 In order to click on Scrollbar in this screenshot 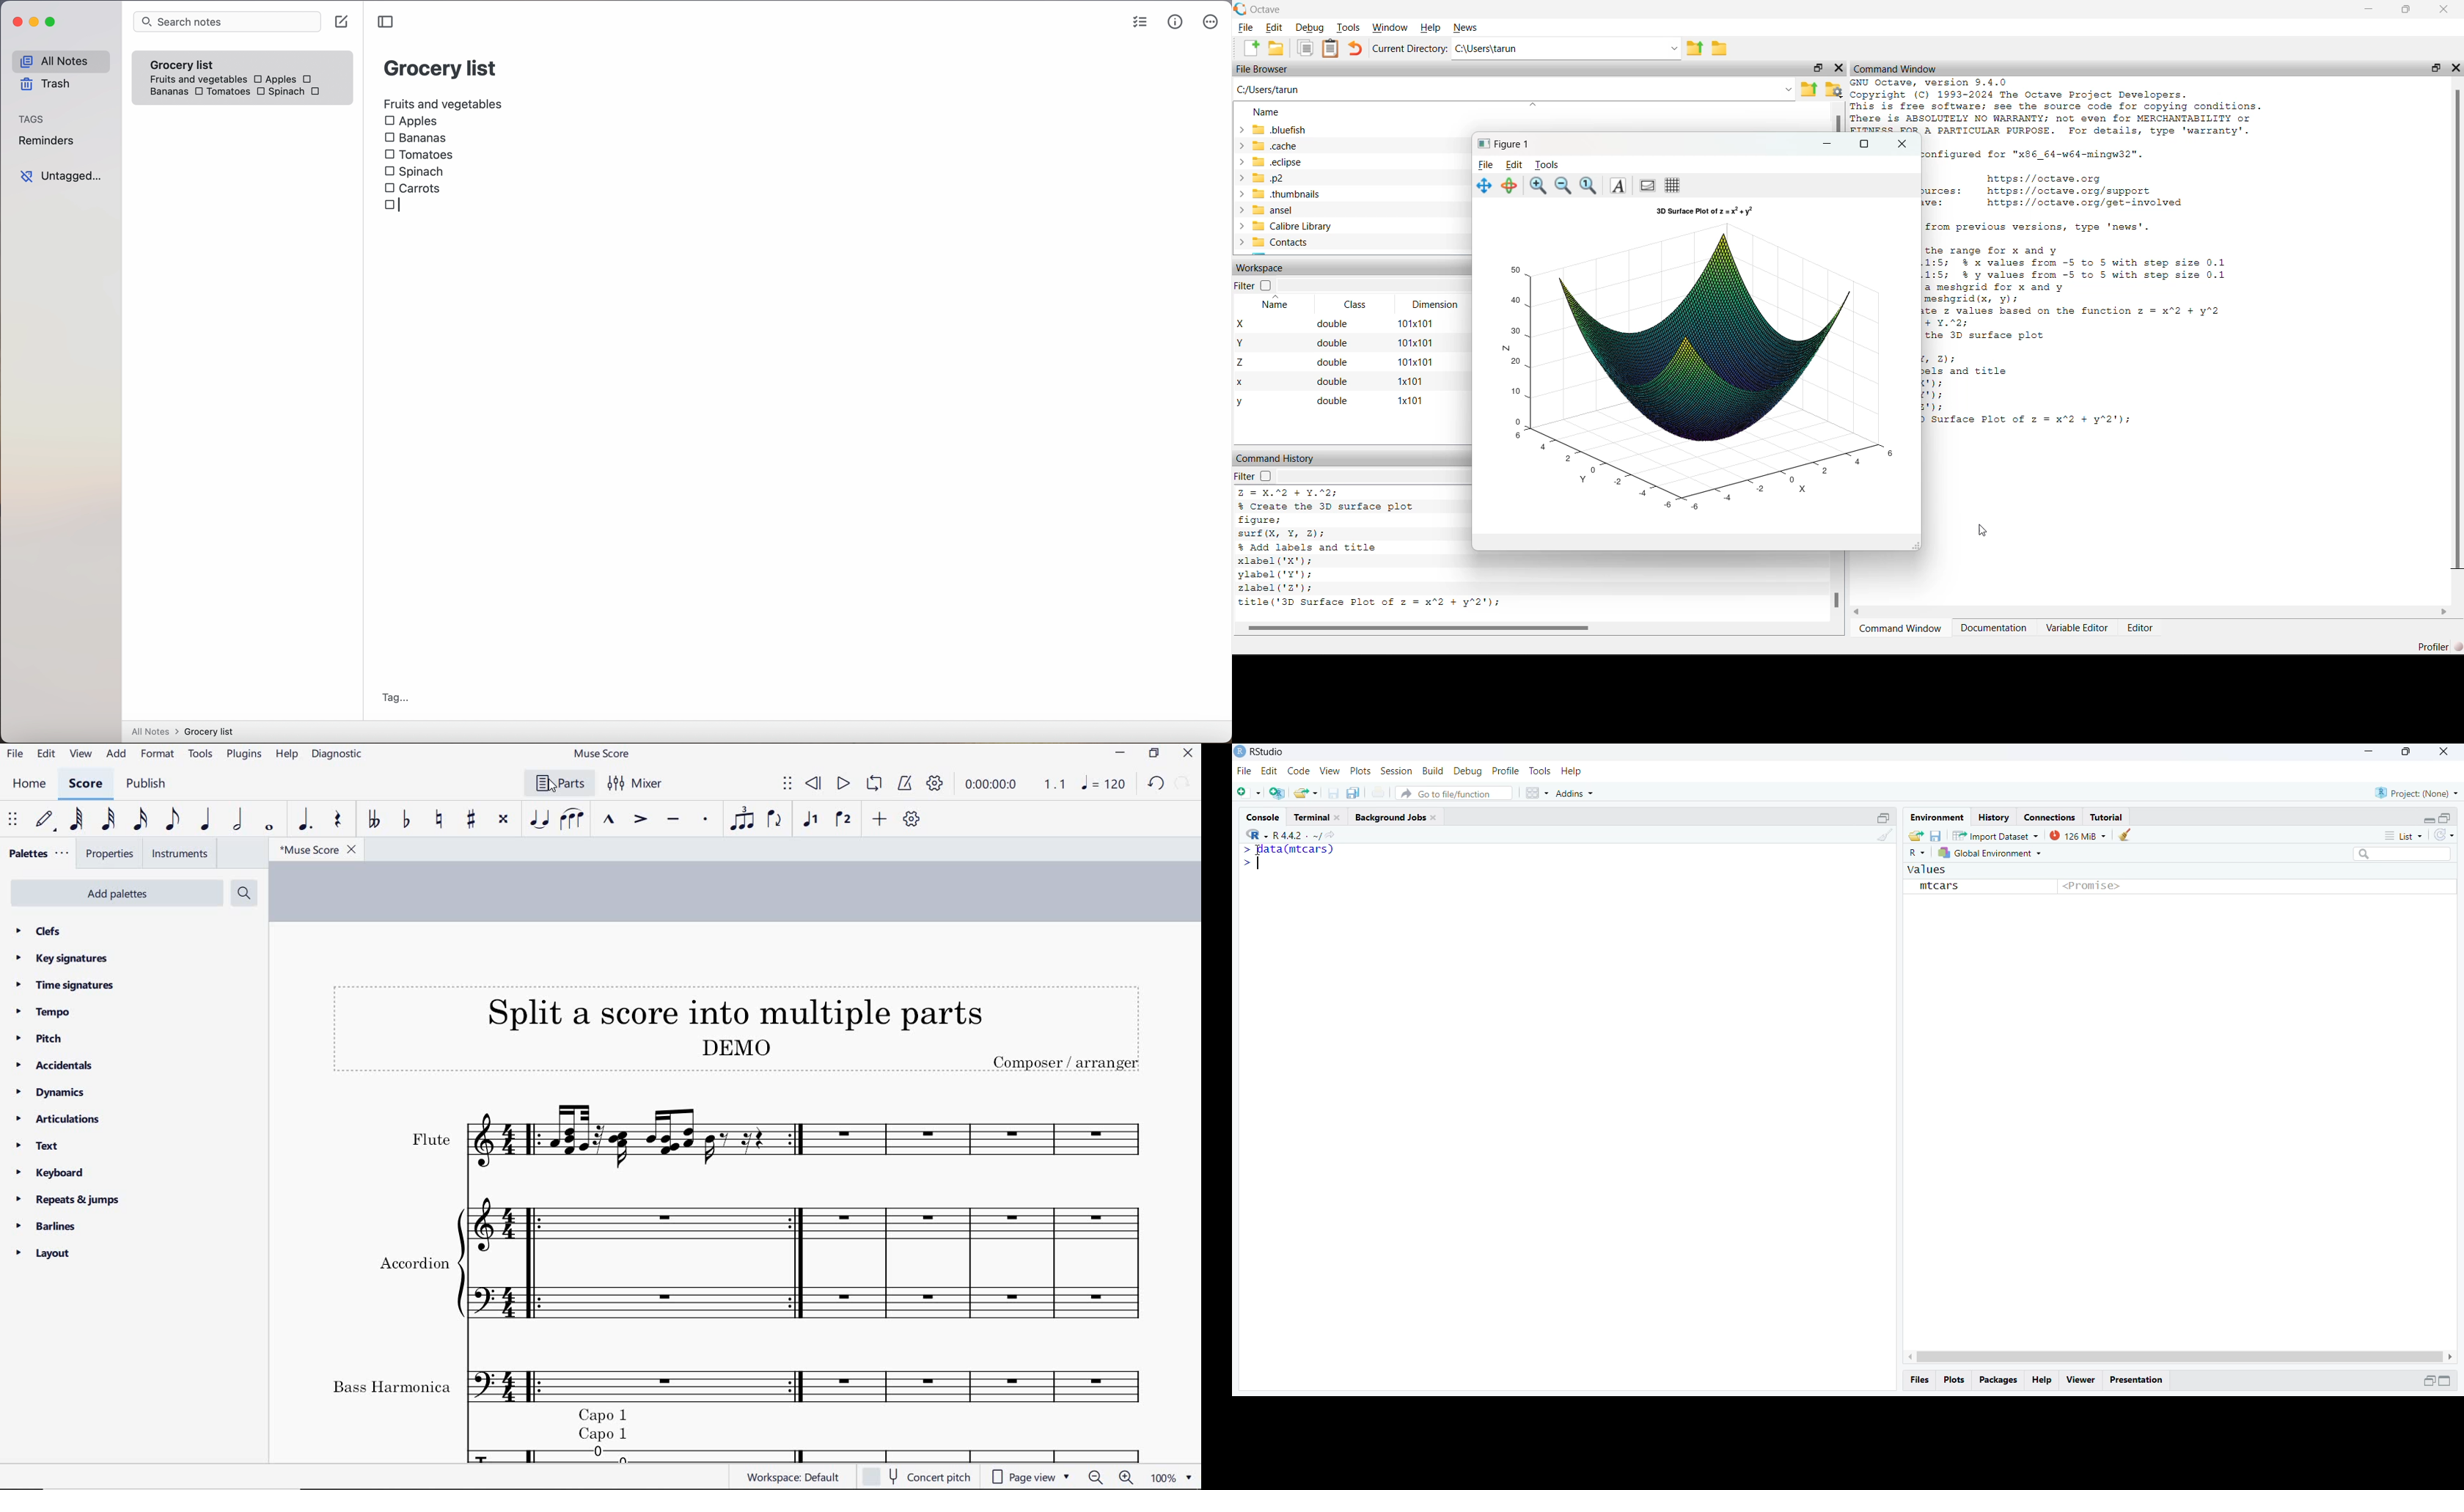, I will do `click(2180, 1358)`.